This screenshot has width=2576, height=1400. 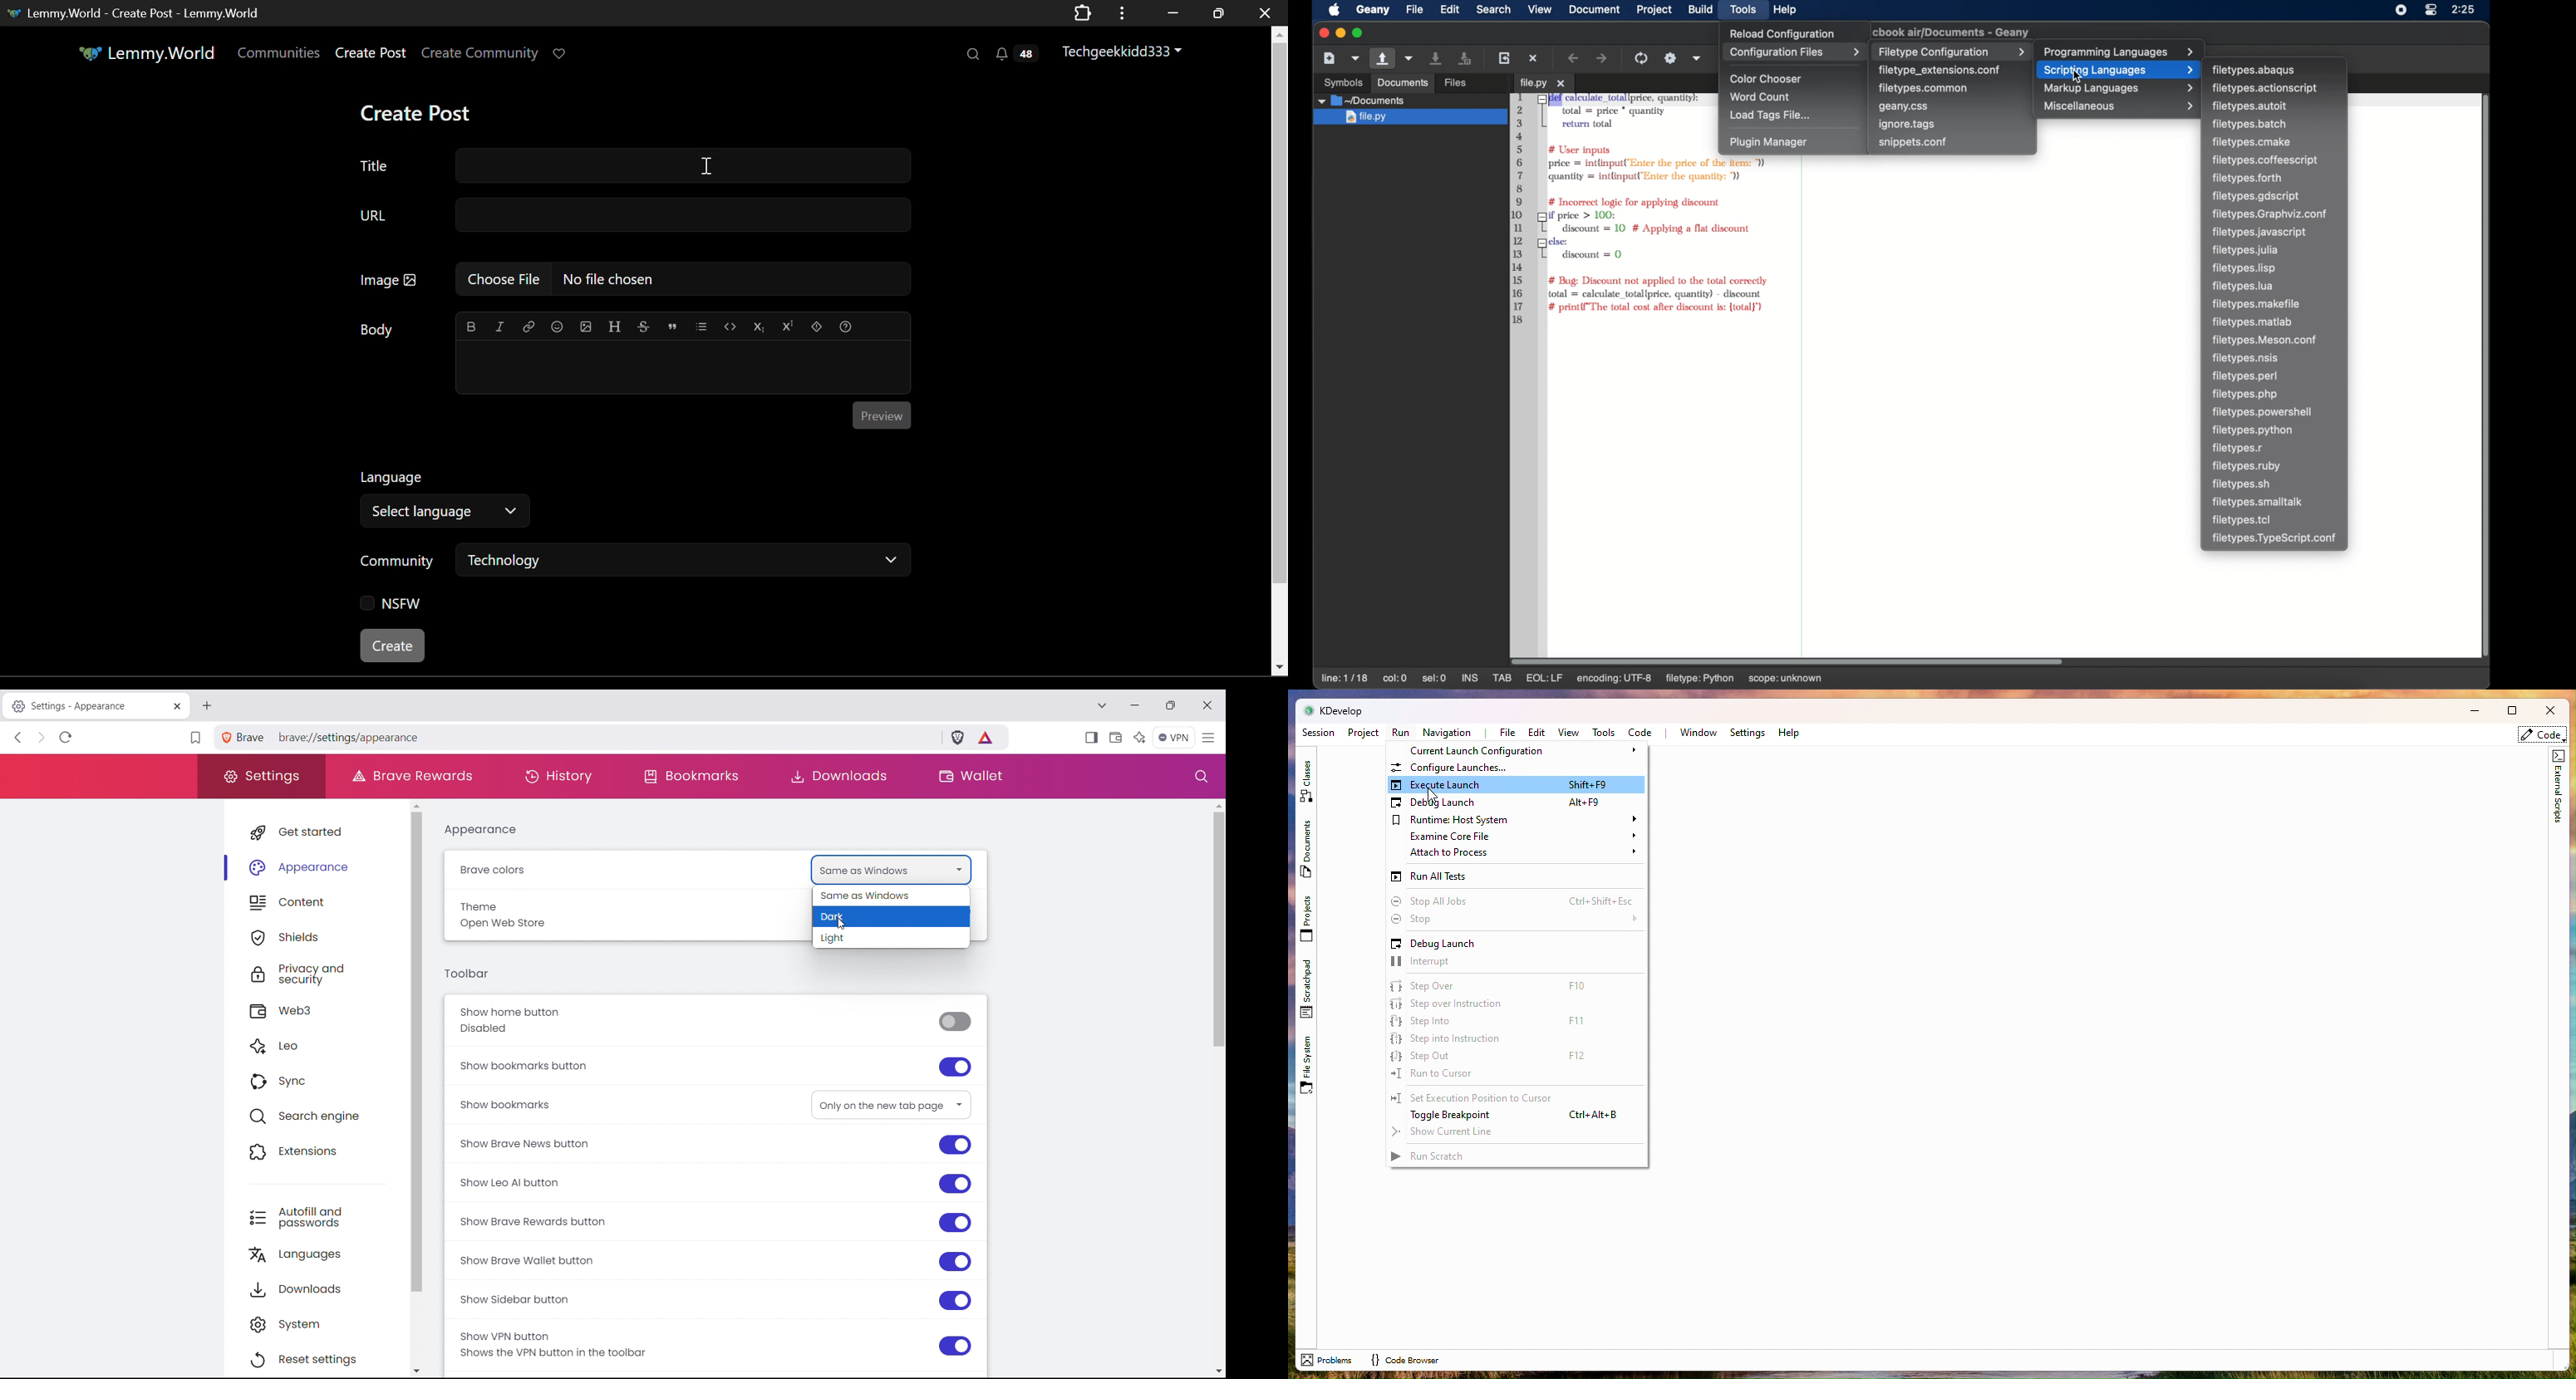 I want to click on Application Options Menu, so click(x=1122, y=12).